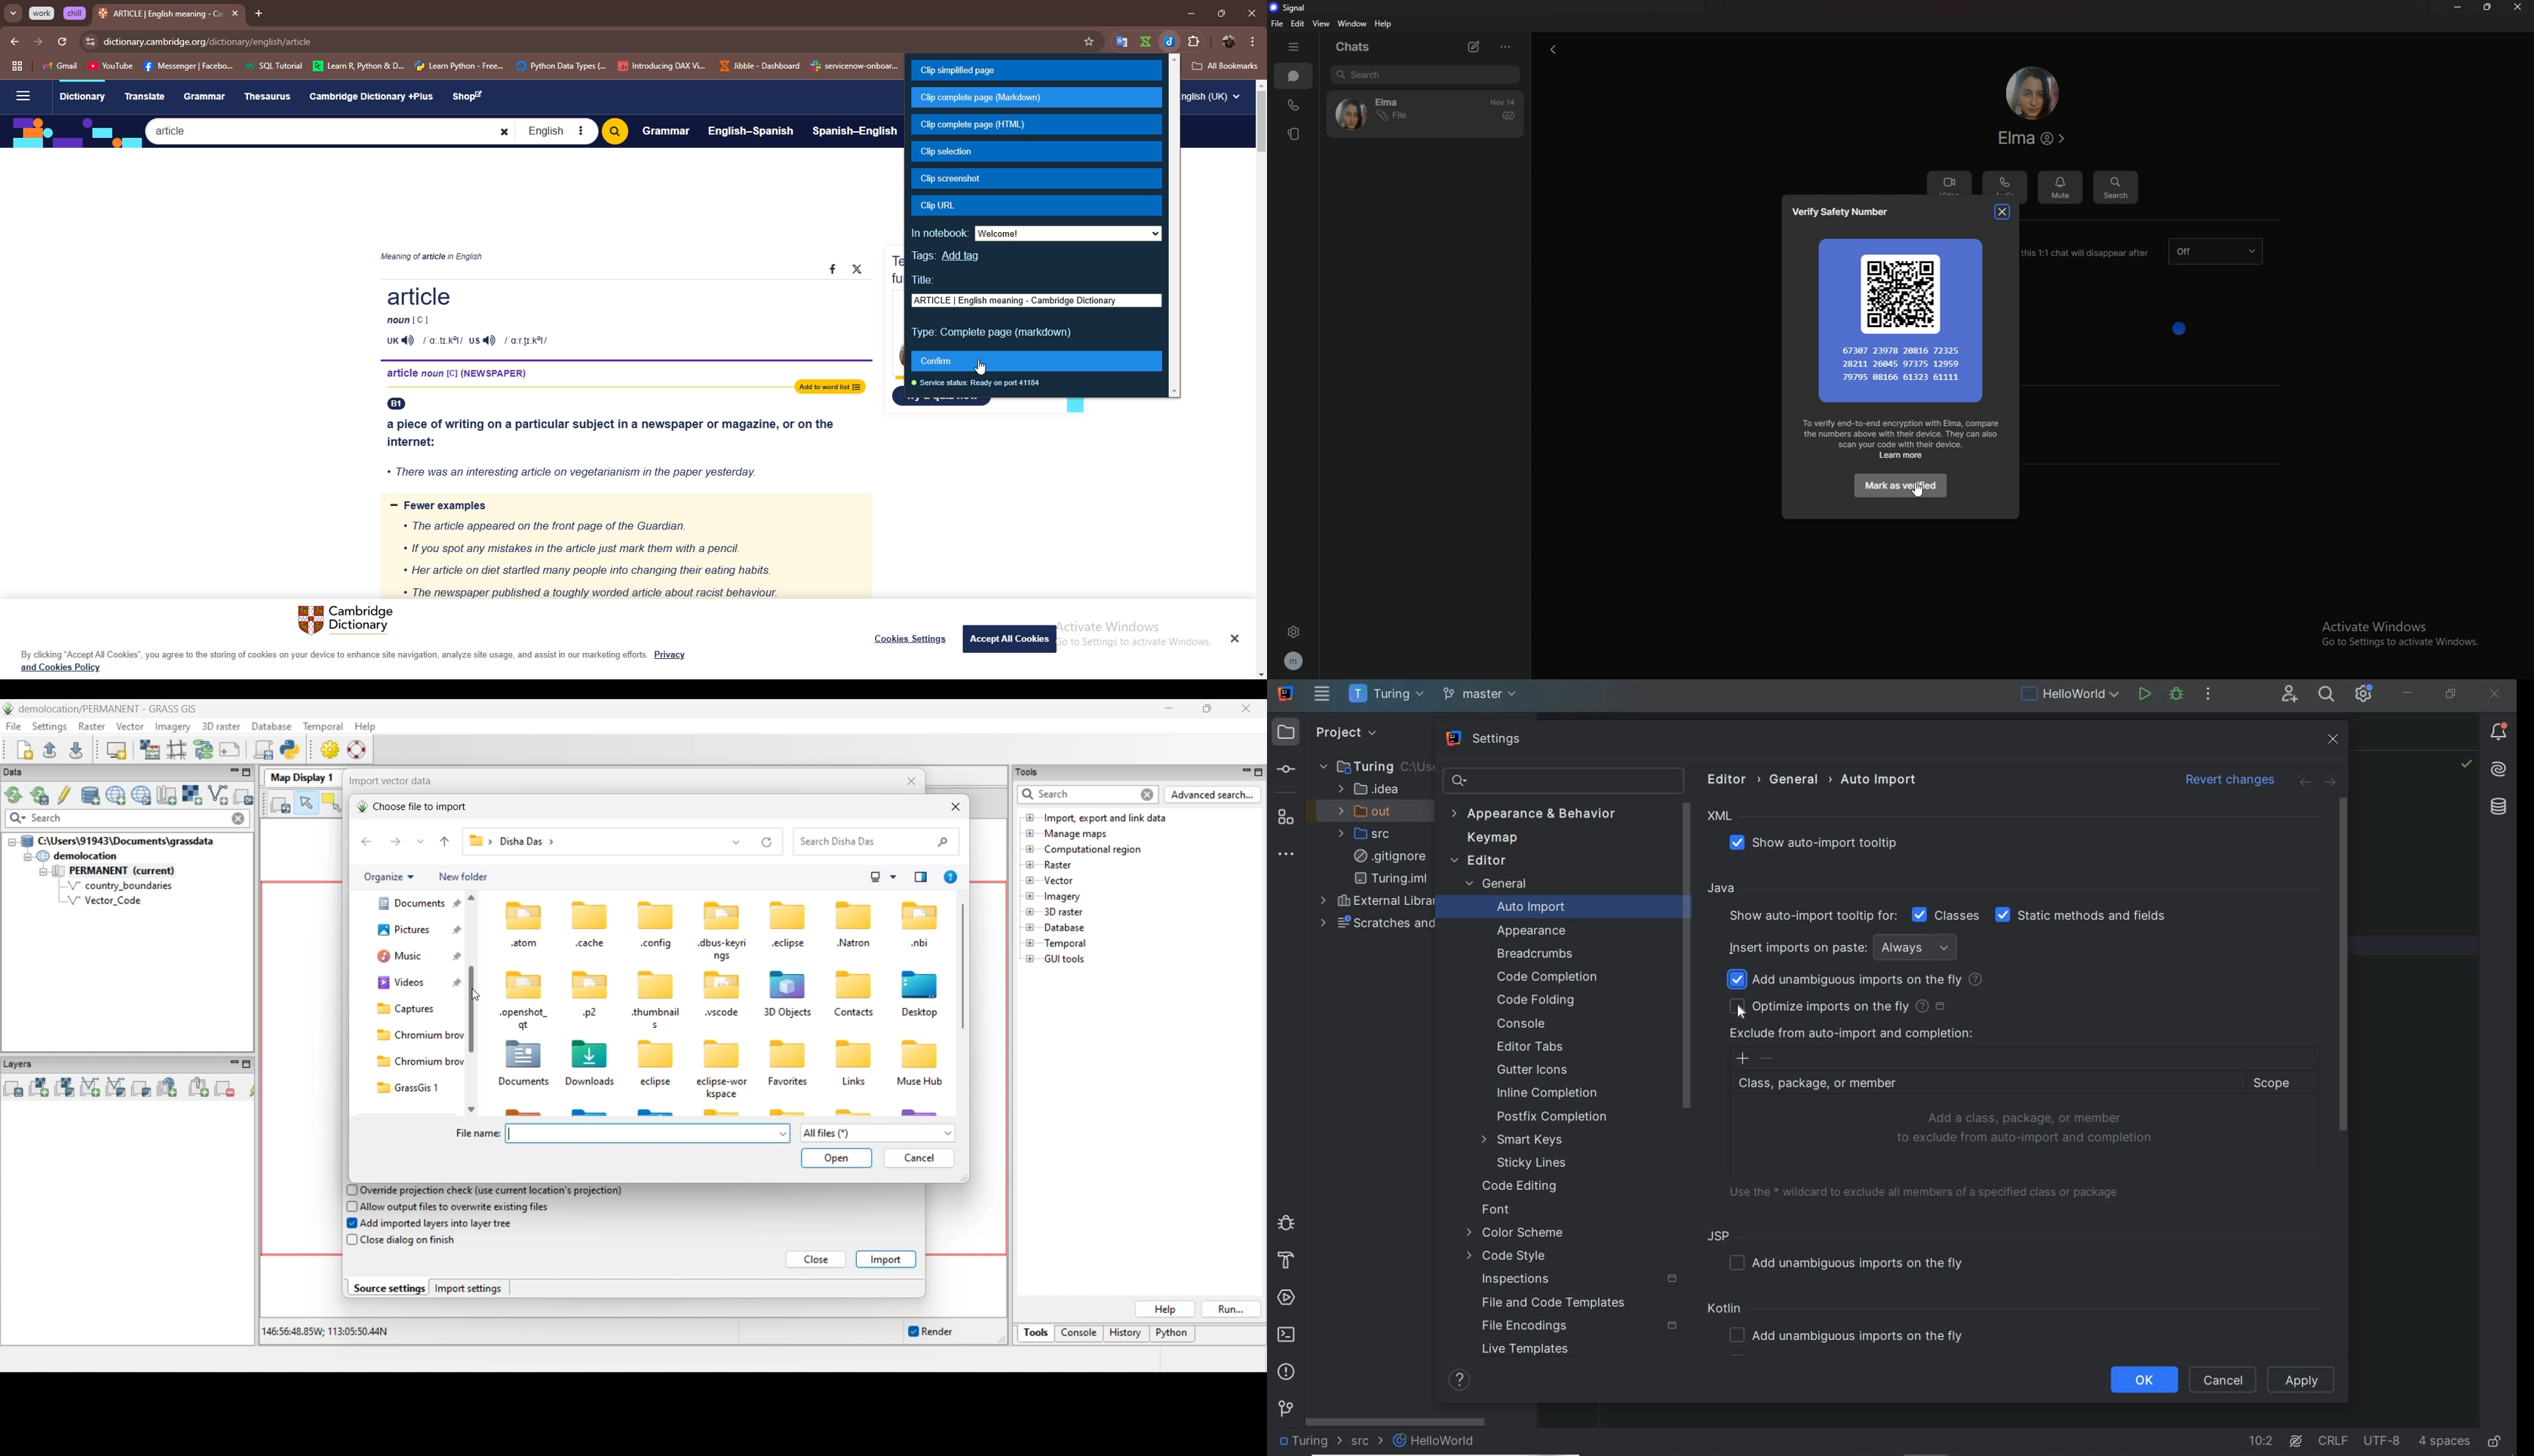 This screenshot has height=1456, width=2548. I want to click on confirm, so click(1038, 362).